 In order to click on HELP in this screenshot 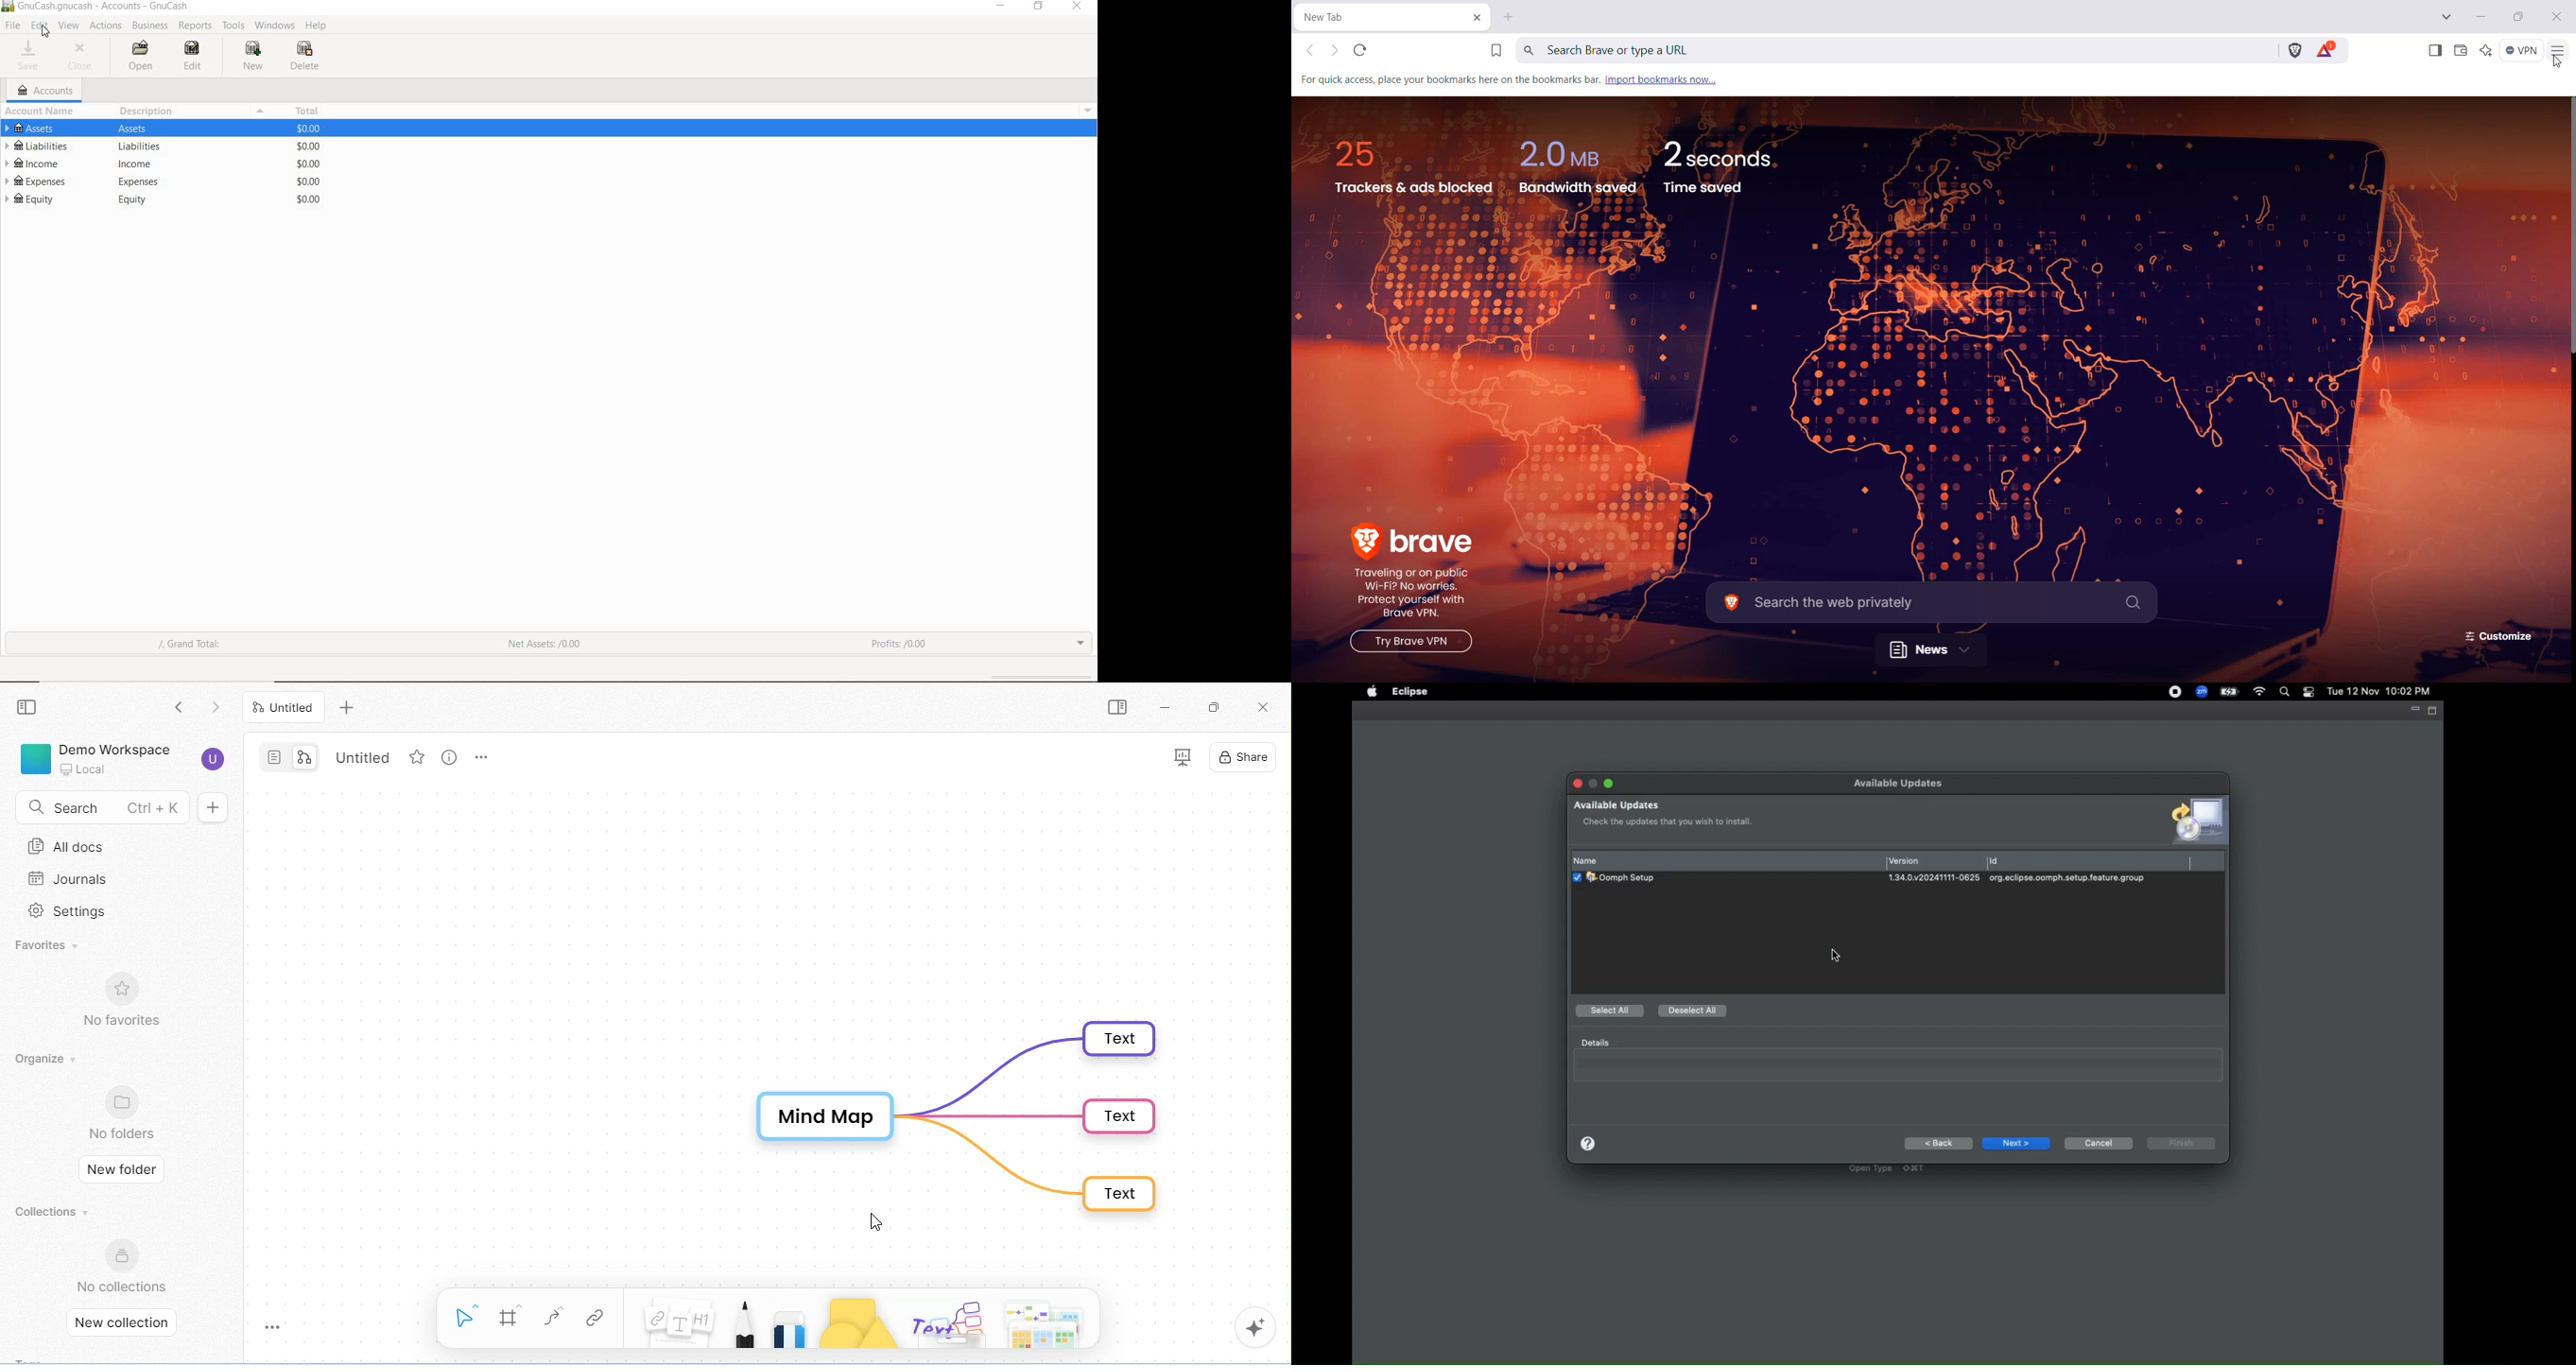, I will do `click(318, 26)`.